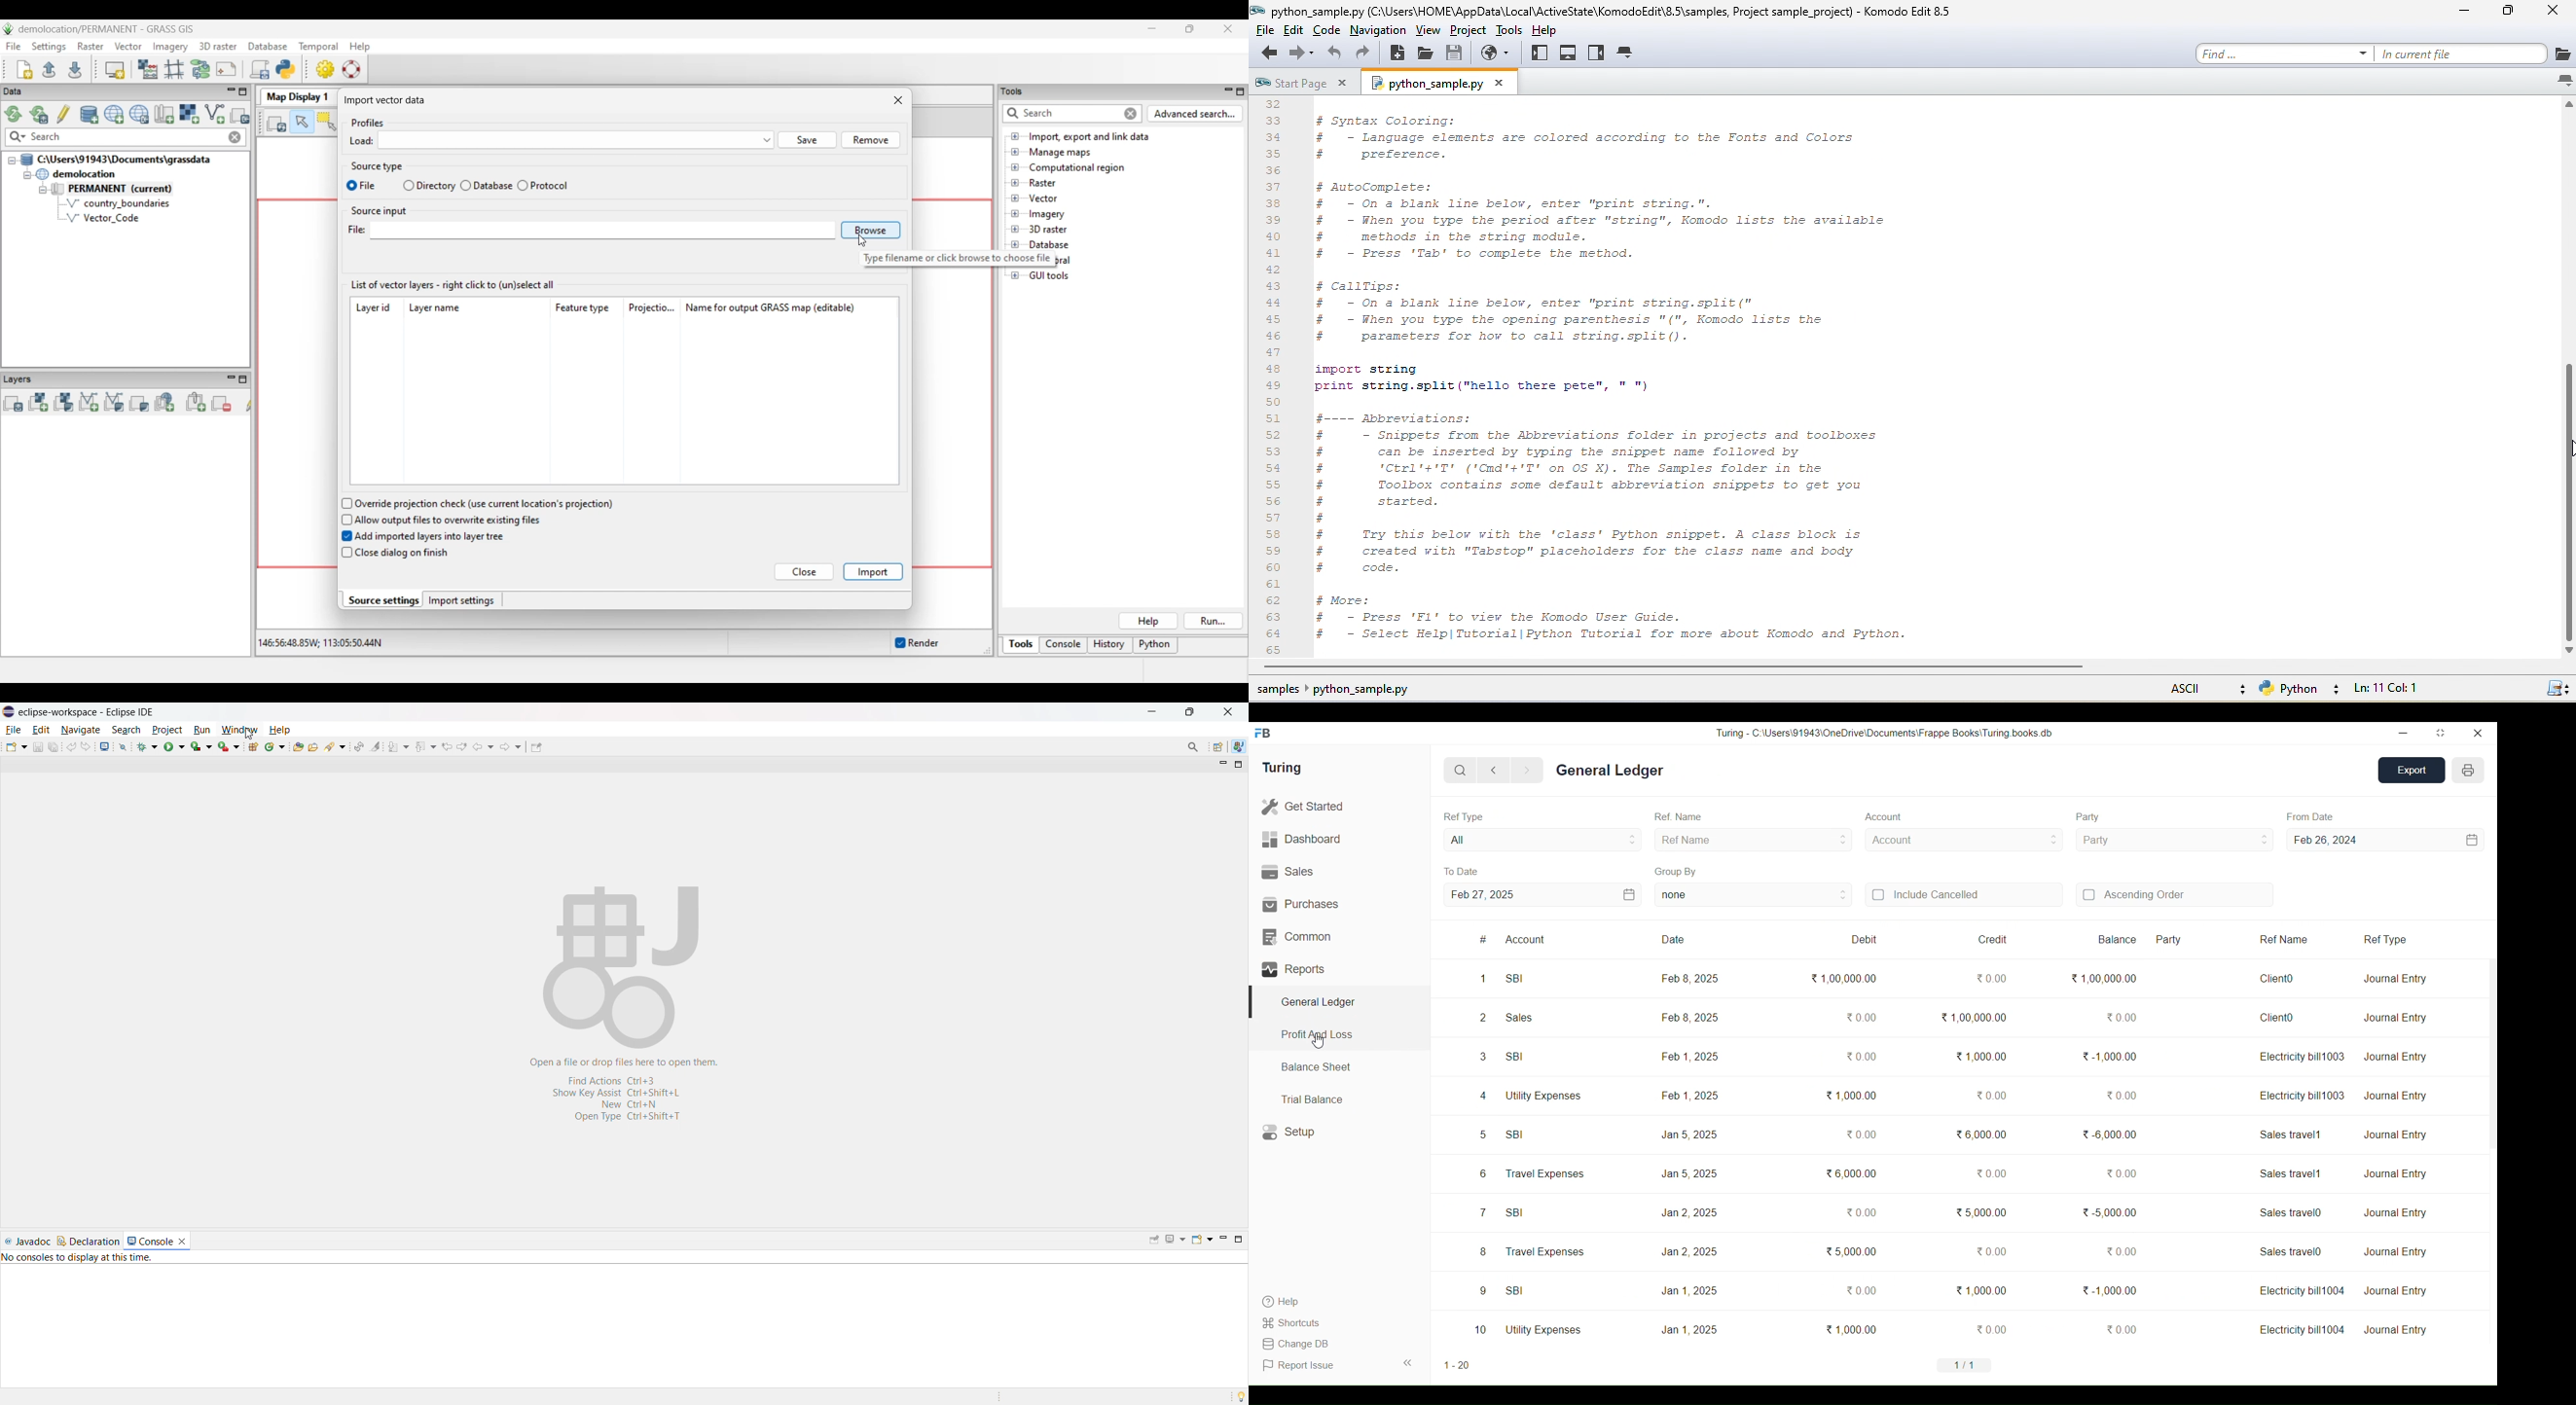 Image resolution: width=2576 pixels, height=1428 pixels. I want to click on Journal Entry, so click(2396, 1056).